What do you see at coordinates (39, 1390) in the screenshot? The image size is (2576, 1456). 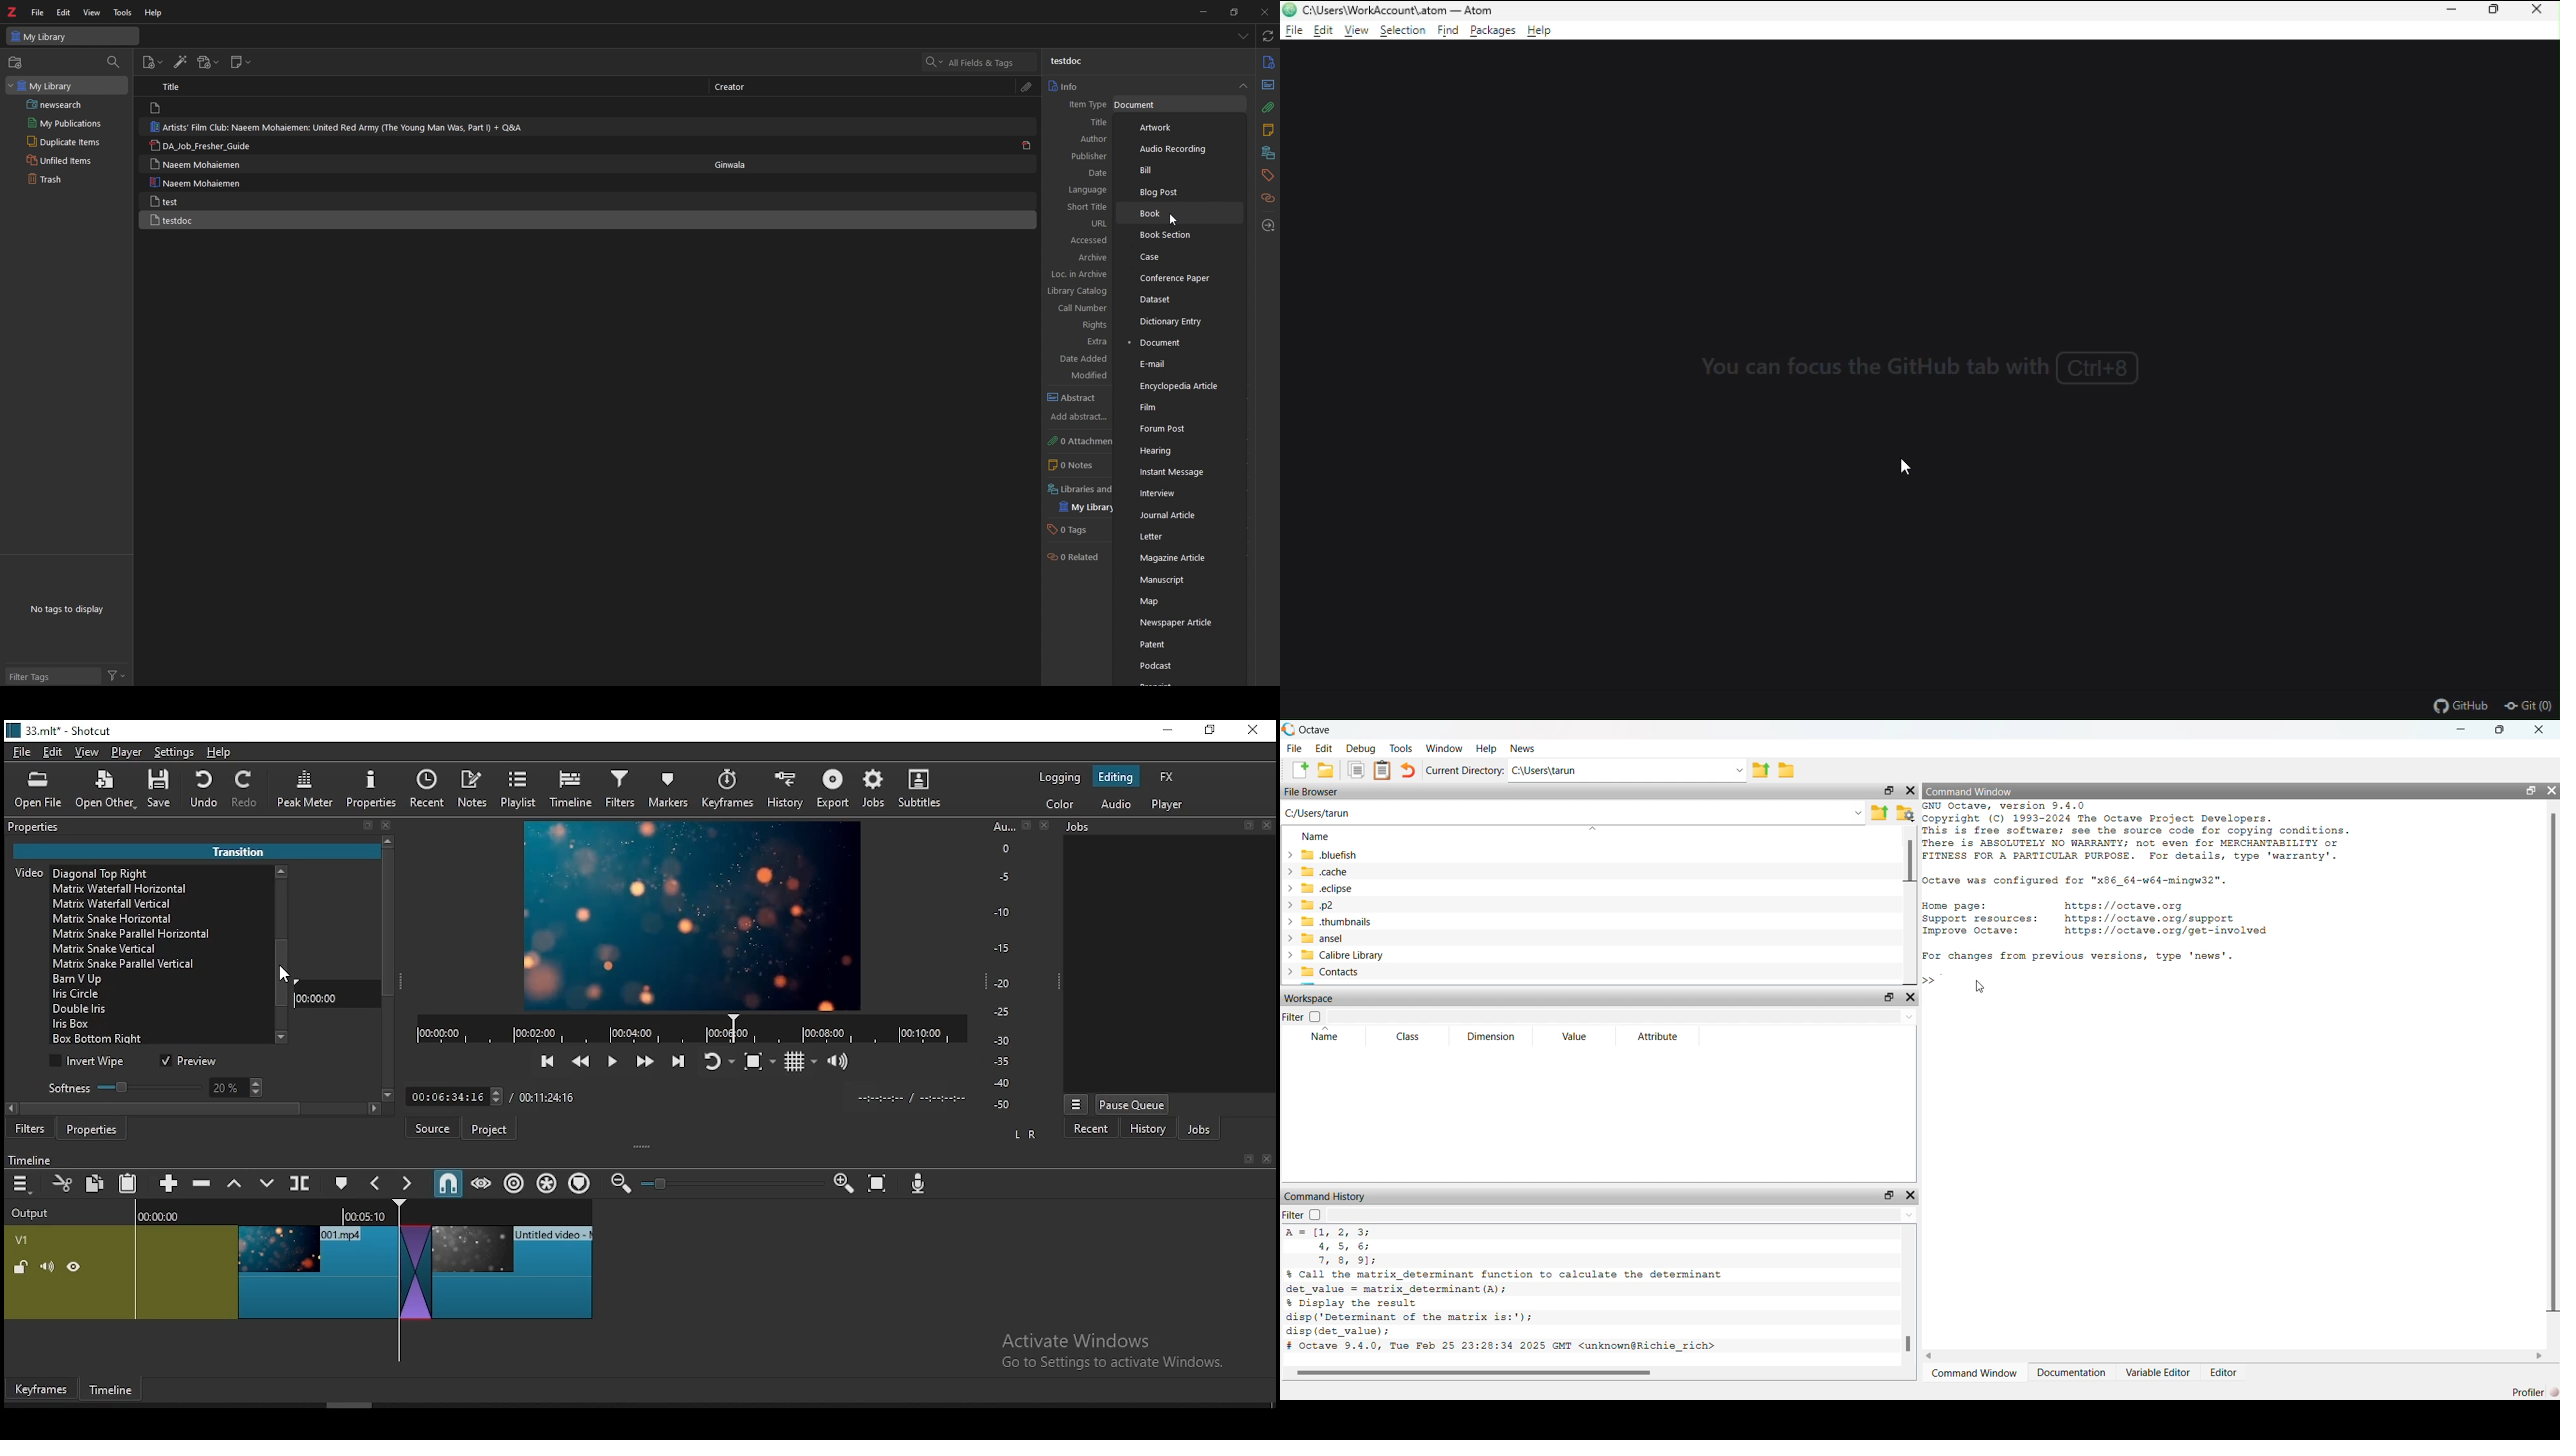 I see `Keyframes` at bounding box center [39, 1390].